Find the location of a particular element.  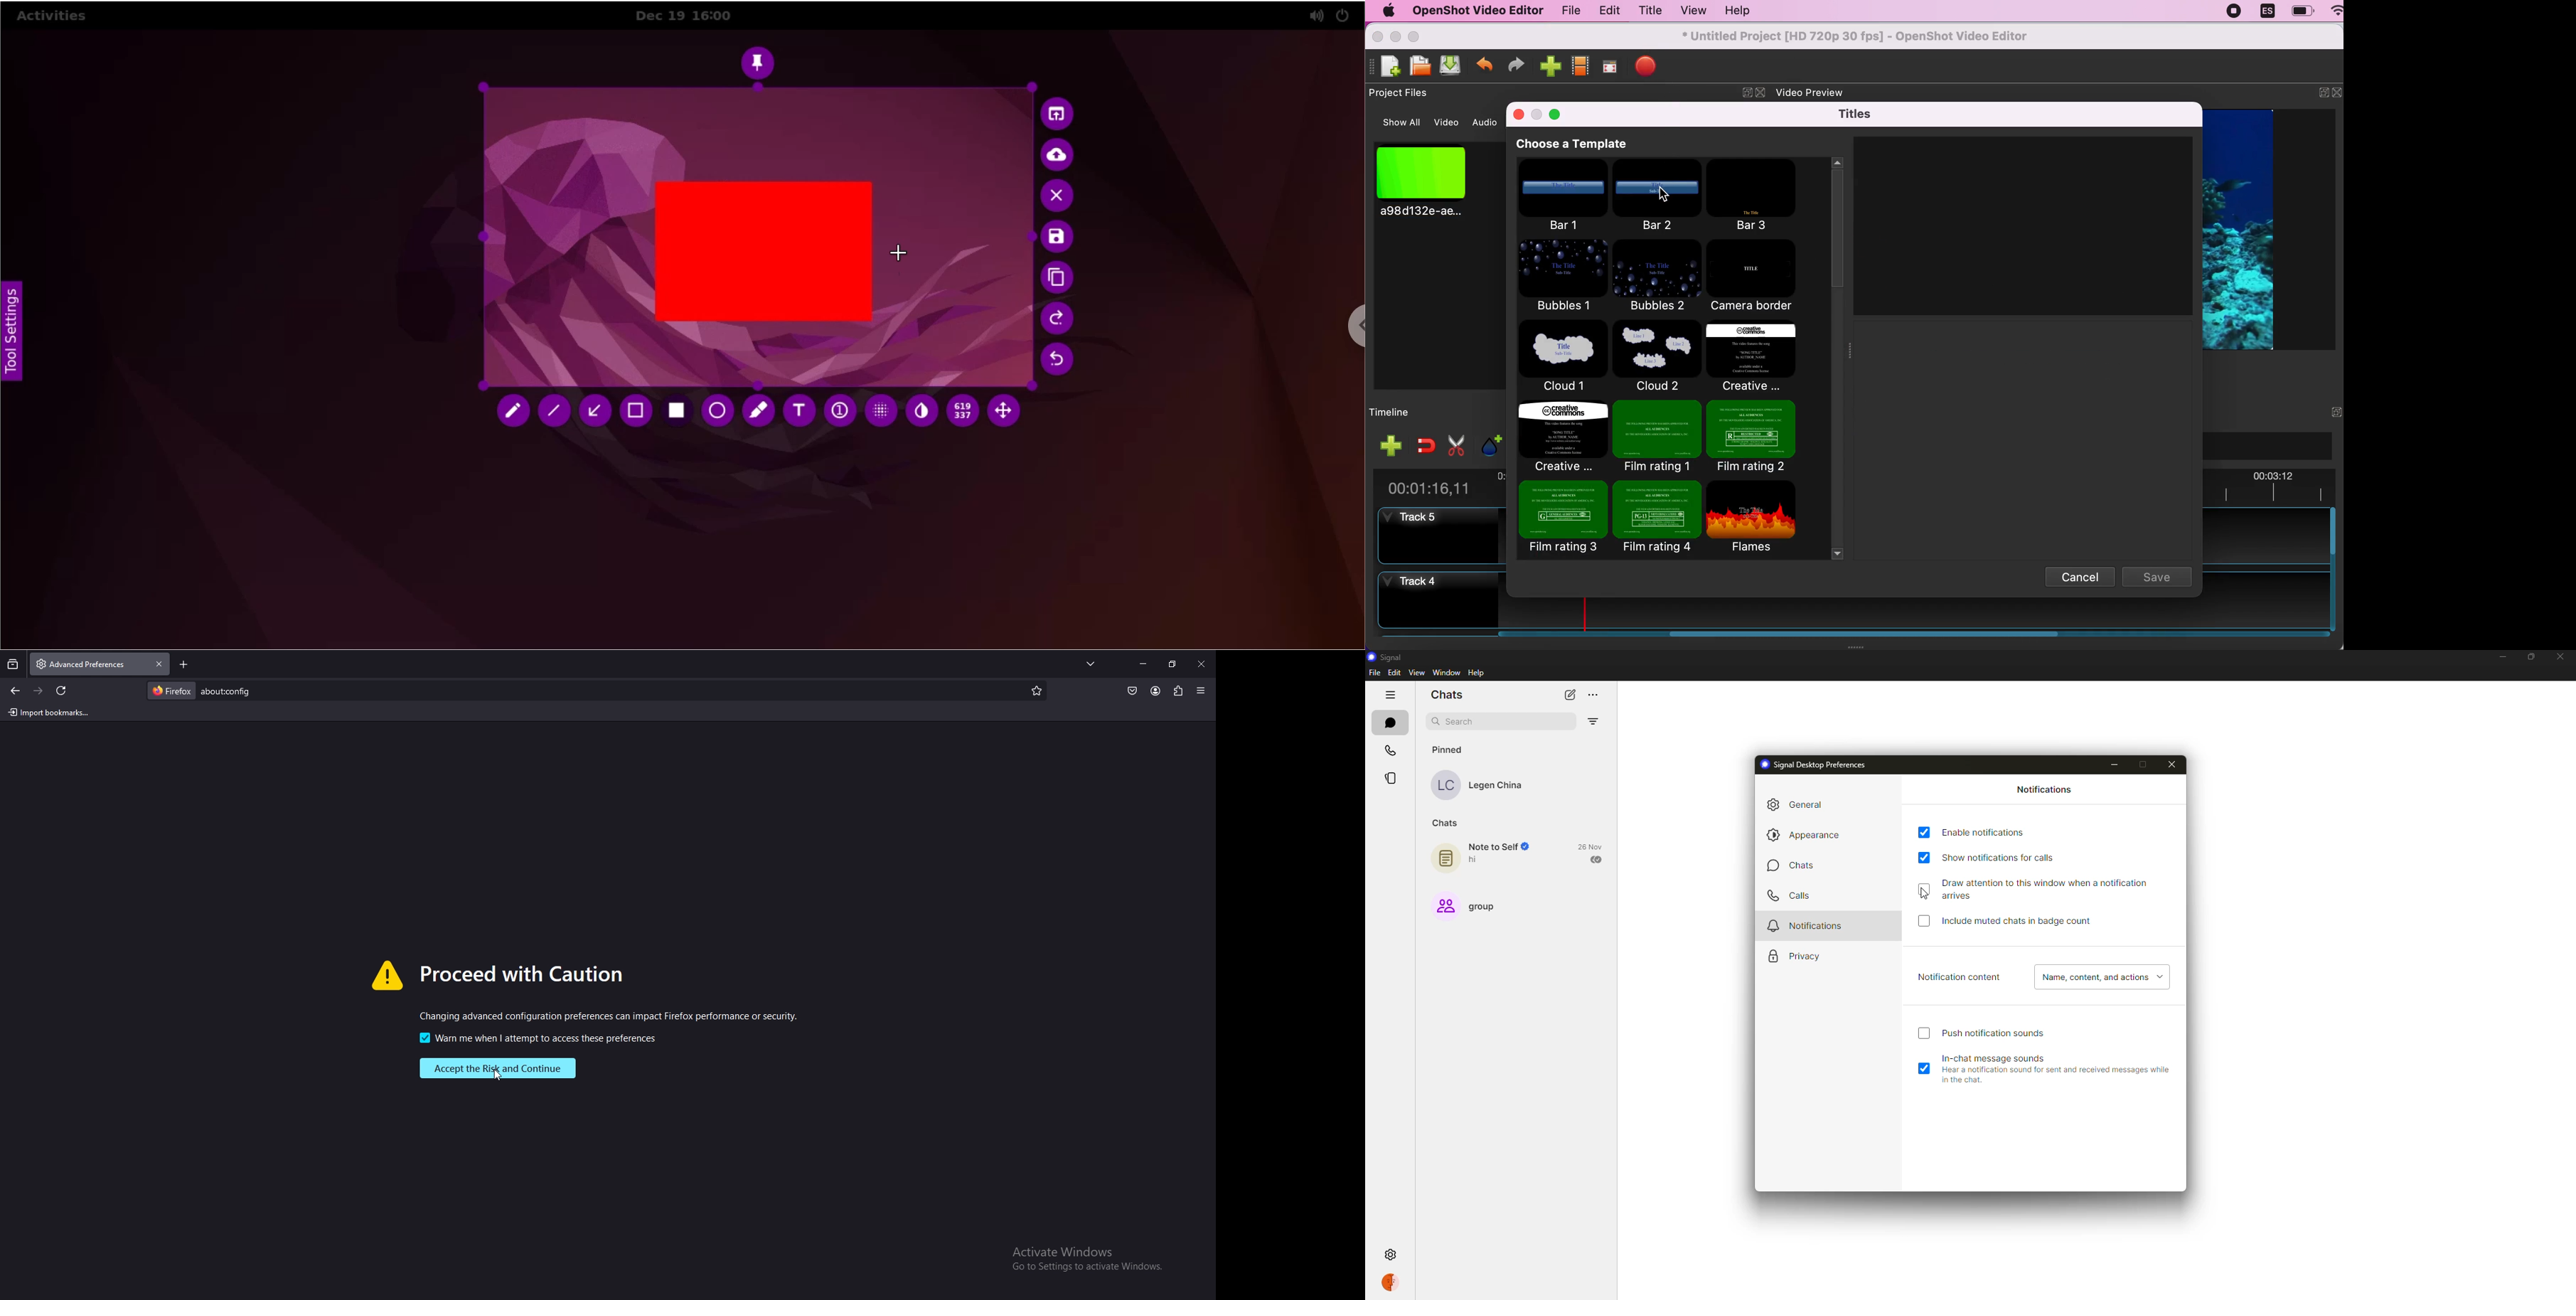

search item is located at coordinates (229, 690).